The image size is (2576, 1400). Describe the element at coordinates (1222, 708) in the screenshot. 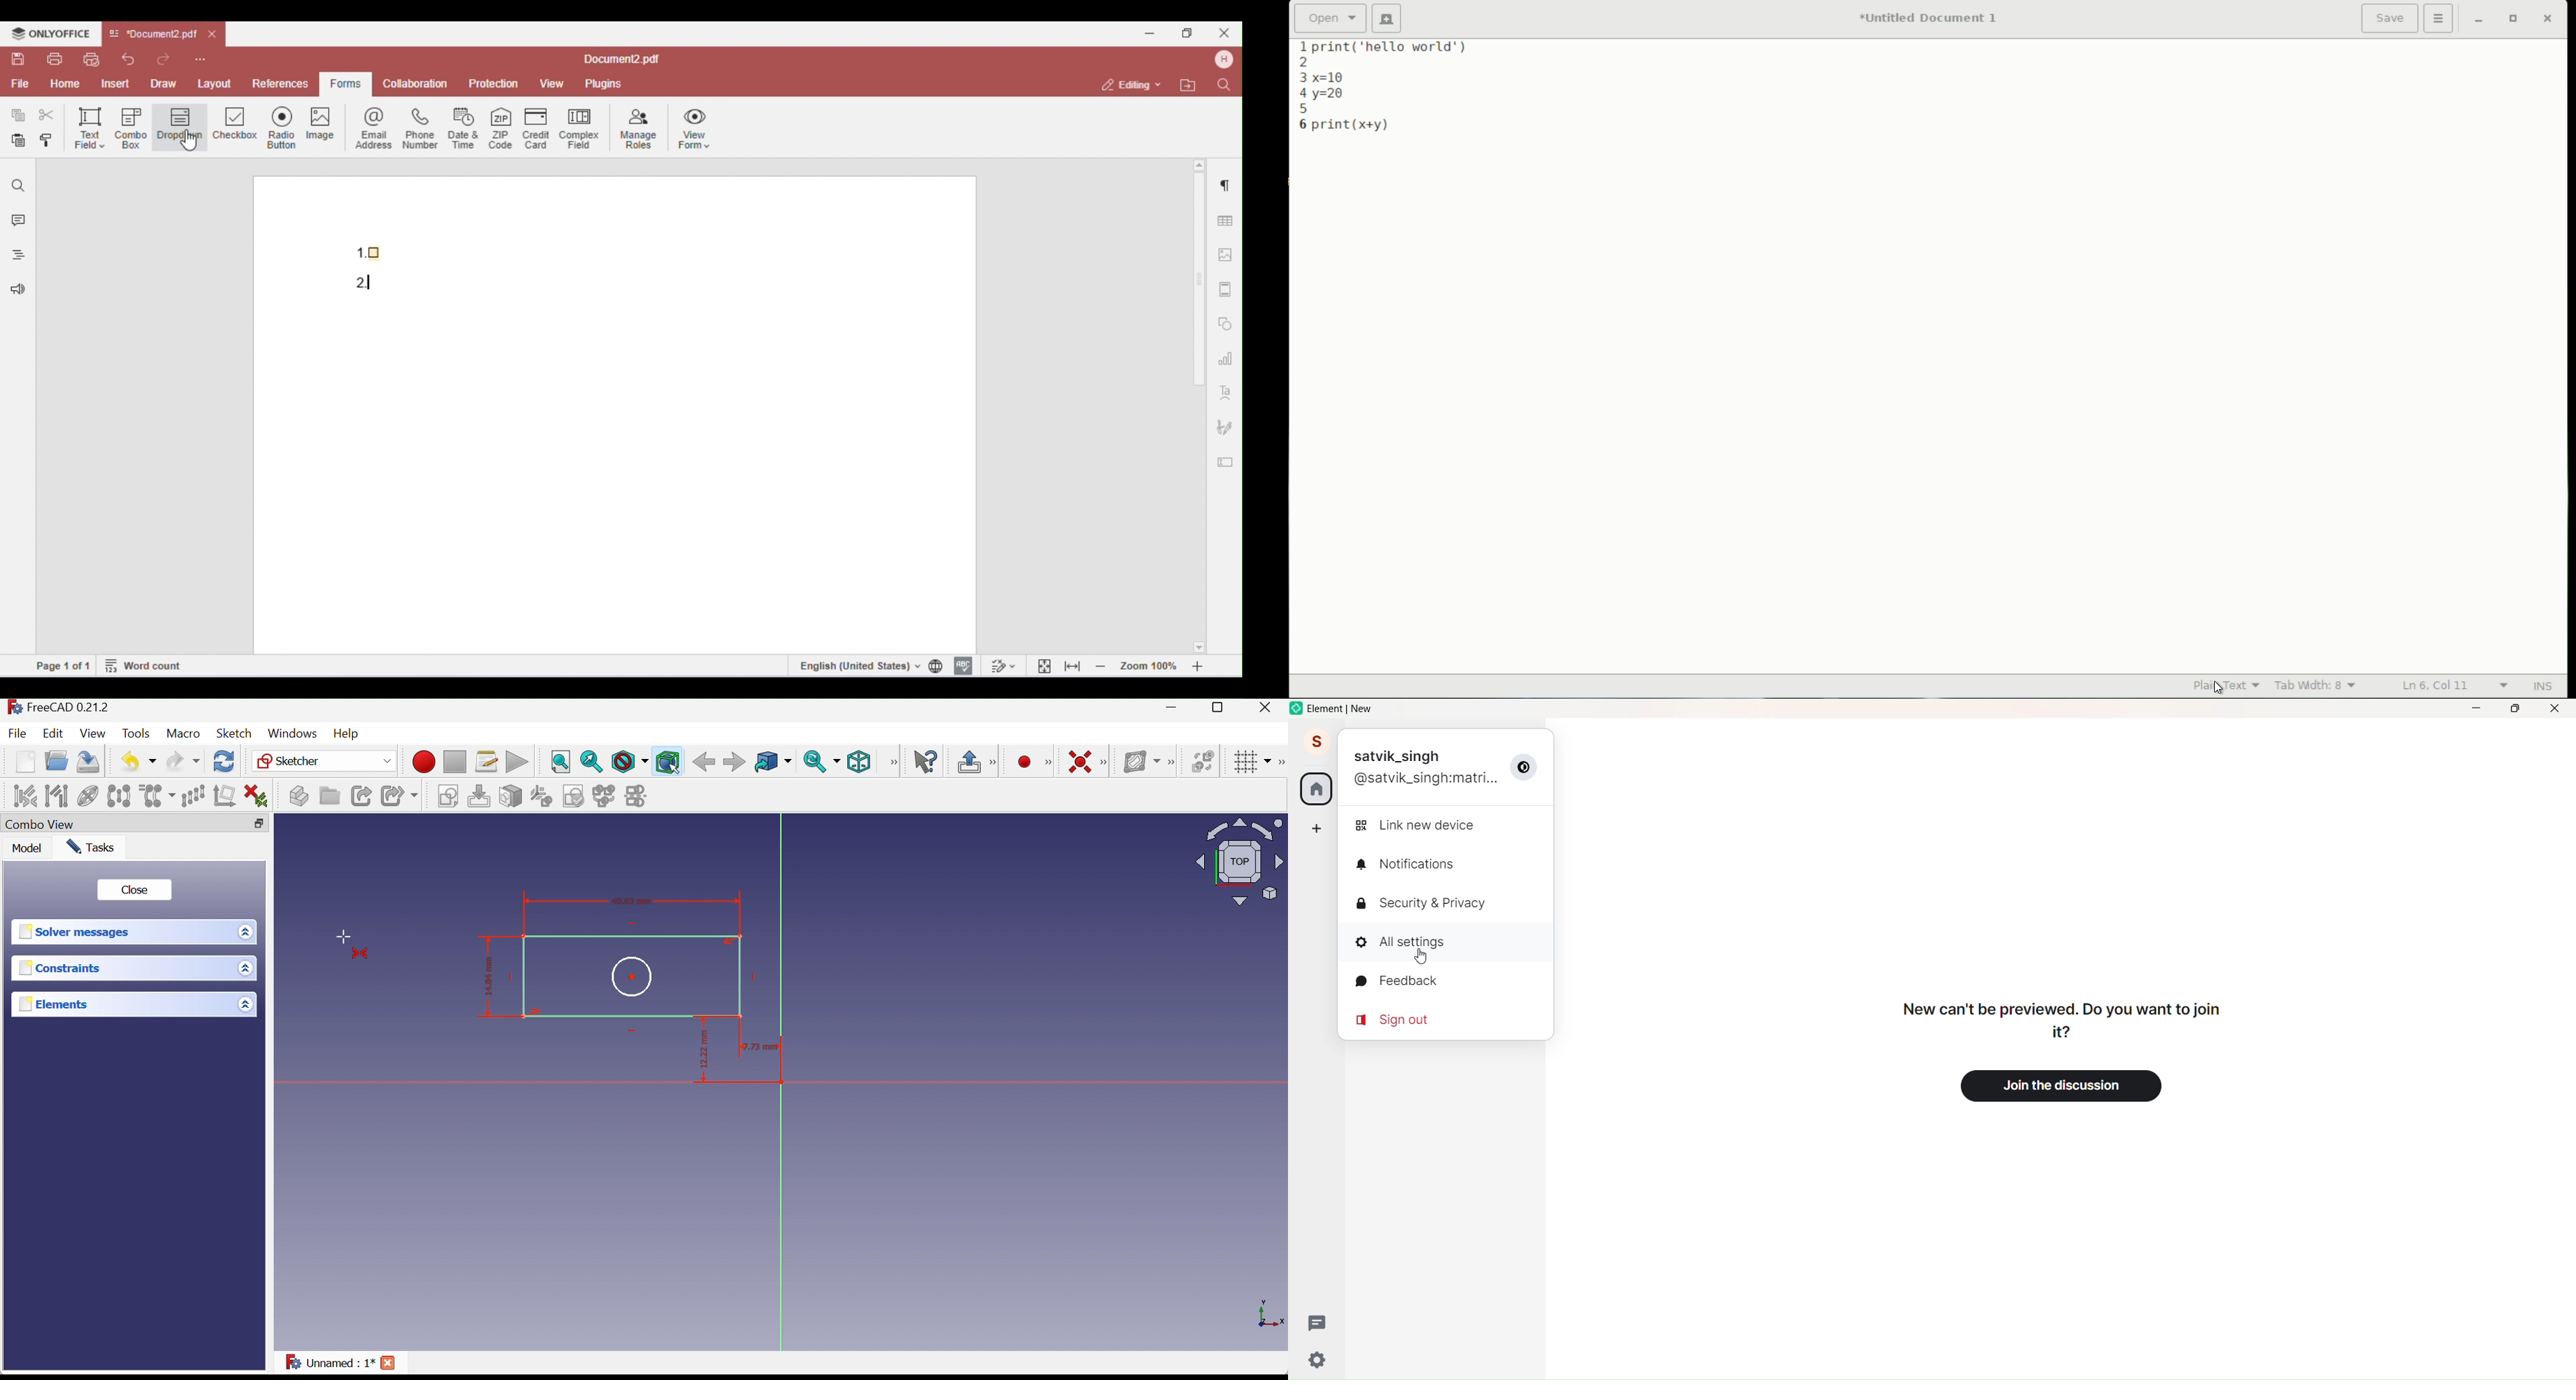

I see `Restore down` at that location.